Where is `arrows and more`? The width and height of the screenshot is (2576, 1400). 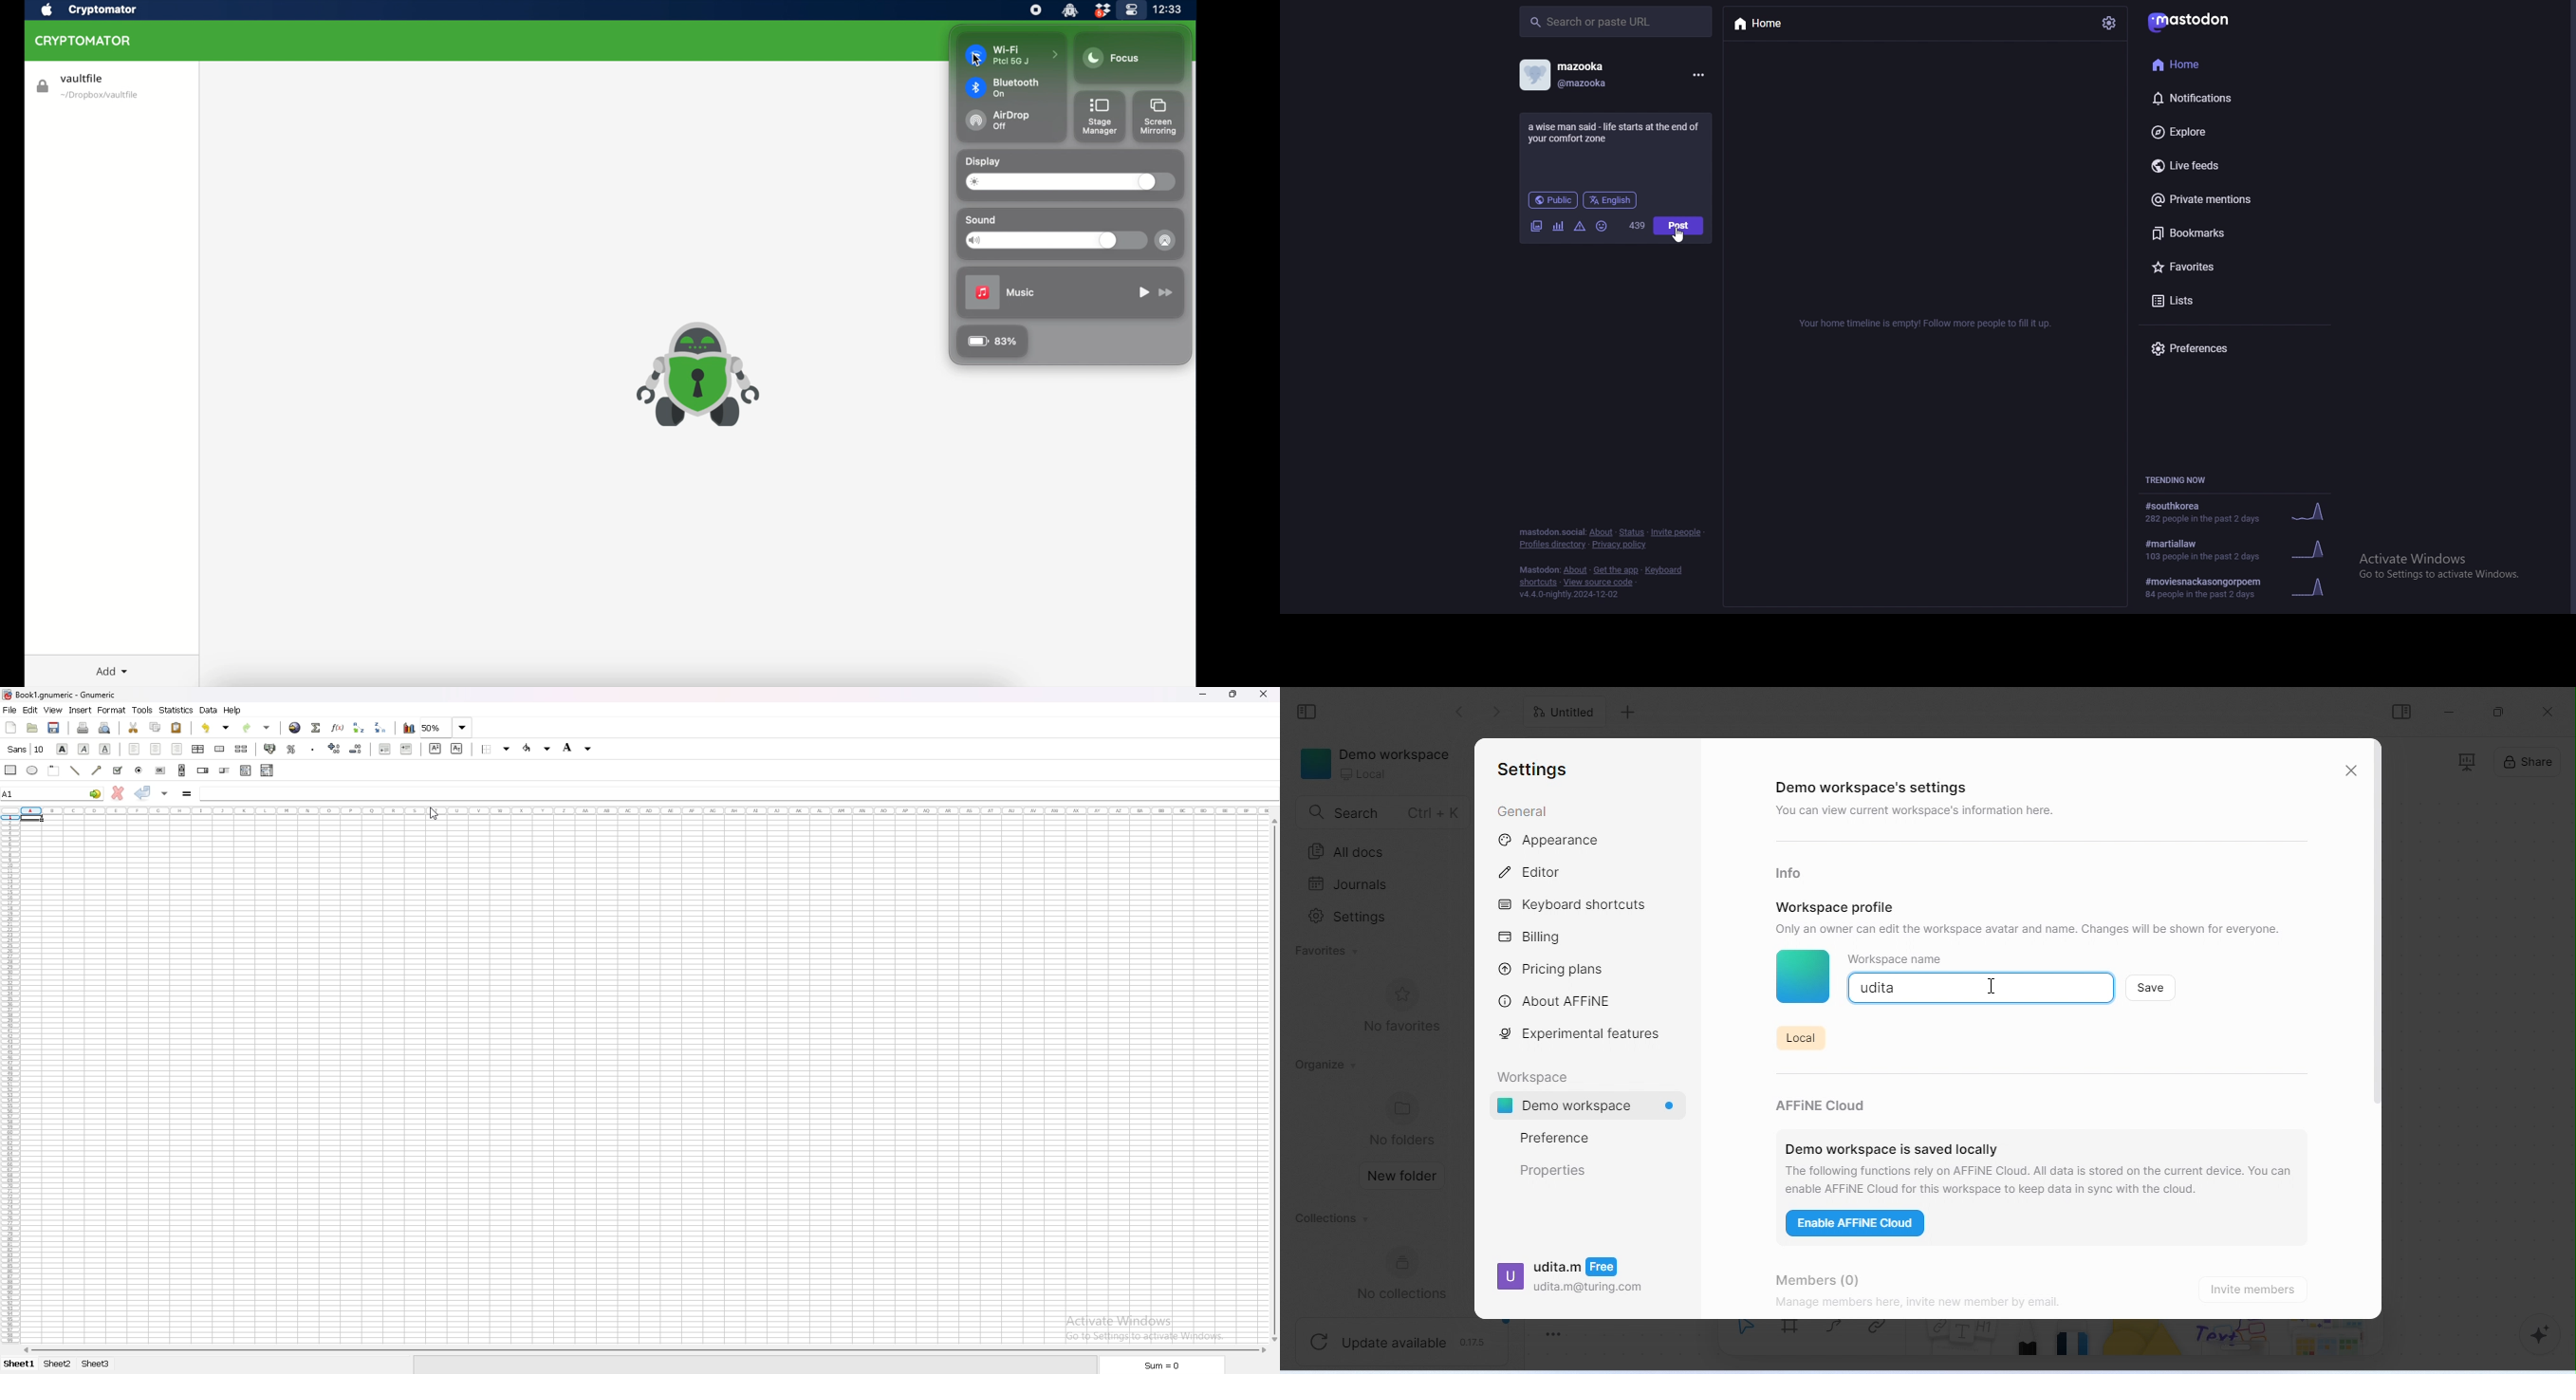 arrows and more is located at coordinates (2326, 1340).